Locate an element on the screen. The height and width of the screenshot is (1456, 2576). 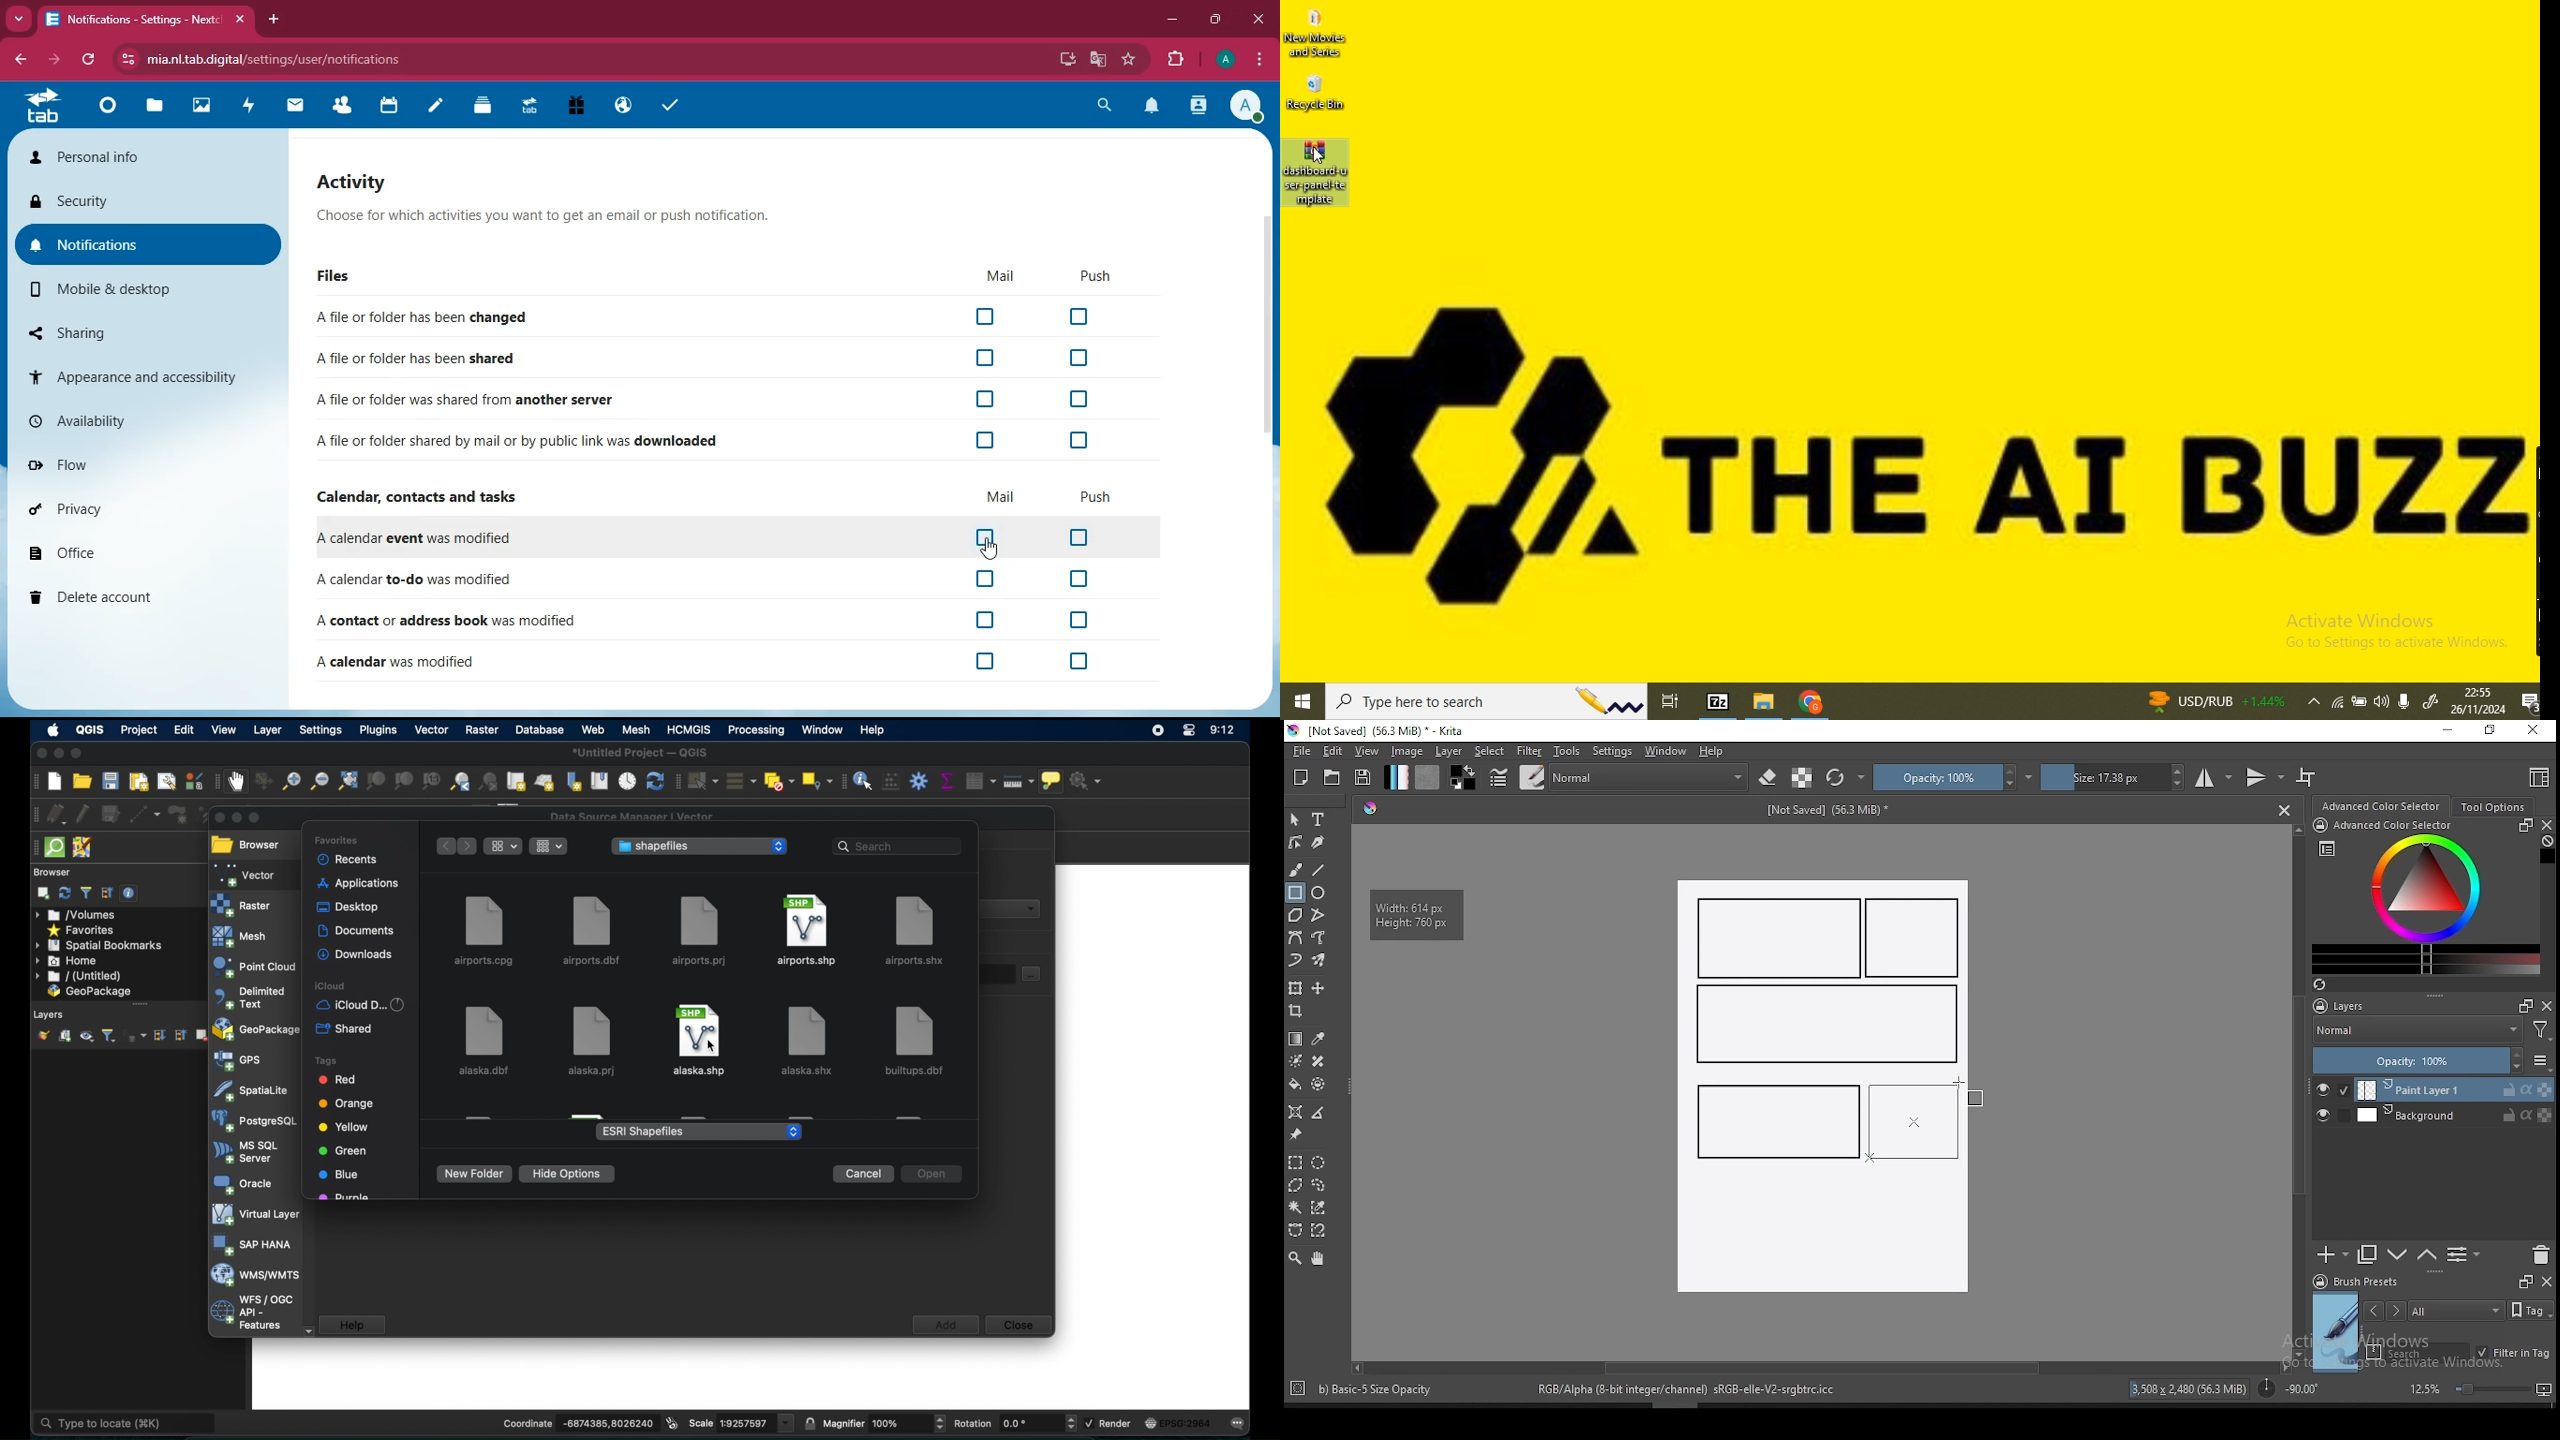
backward is located at coordinates (18, 57).